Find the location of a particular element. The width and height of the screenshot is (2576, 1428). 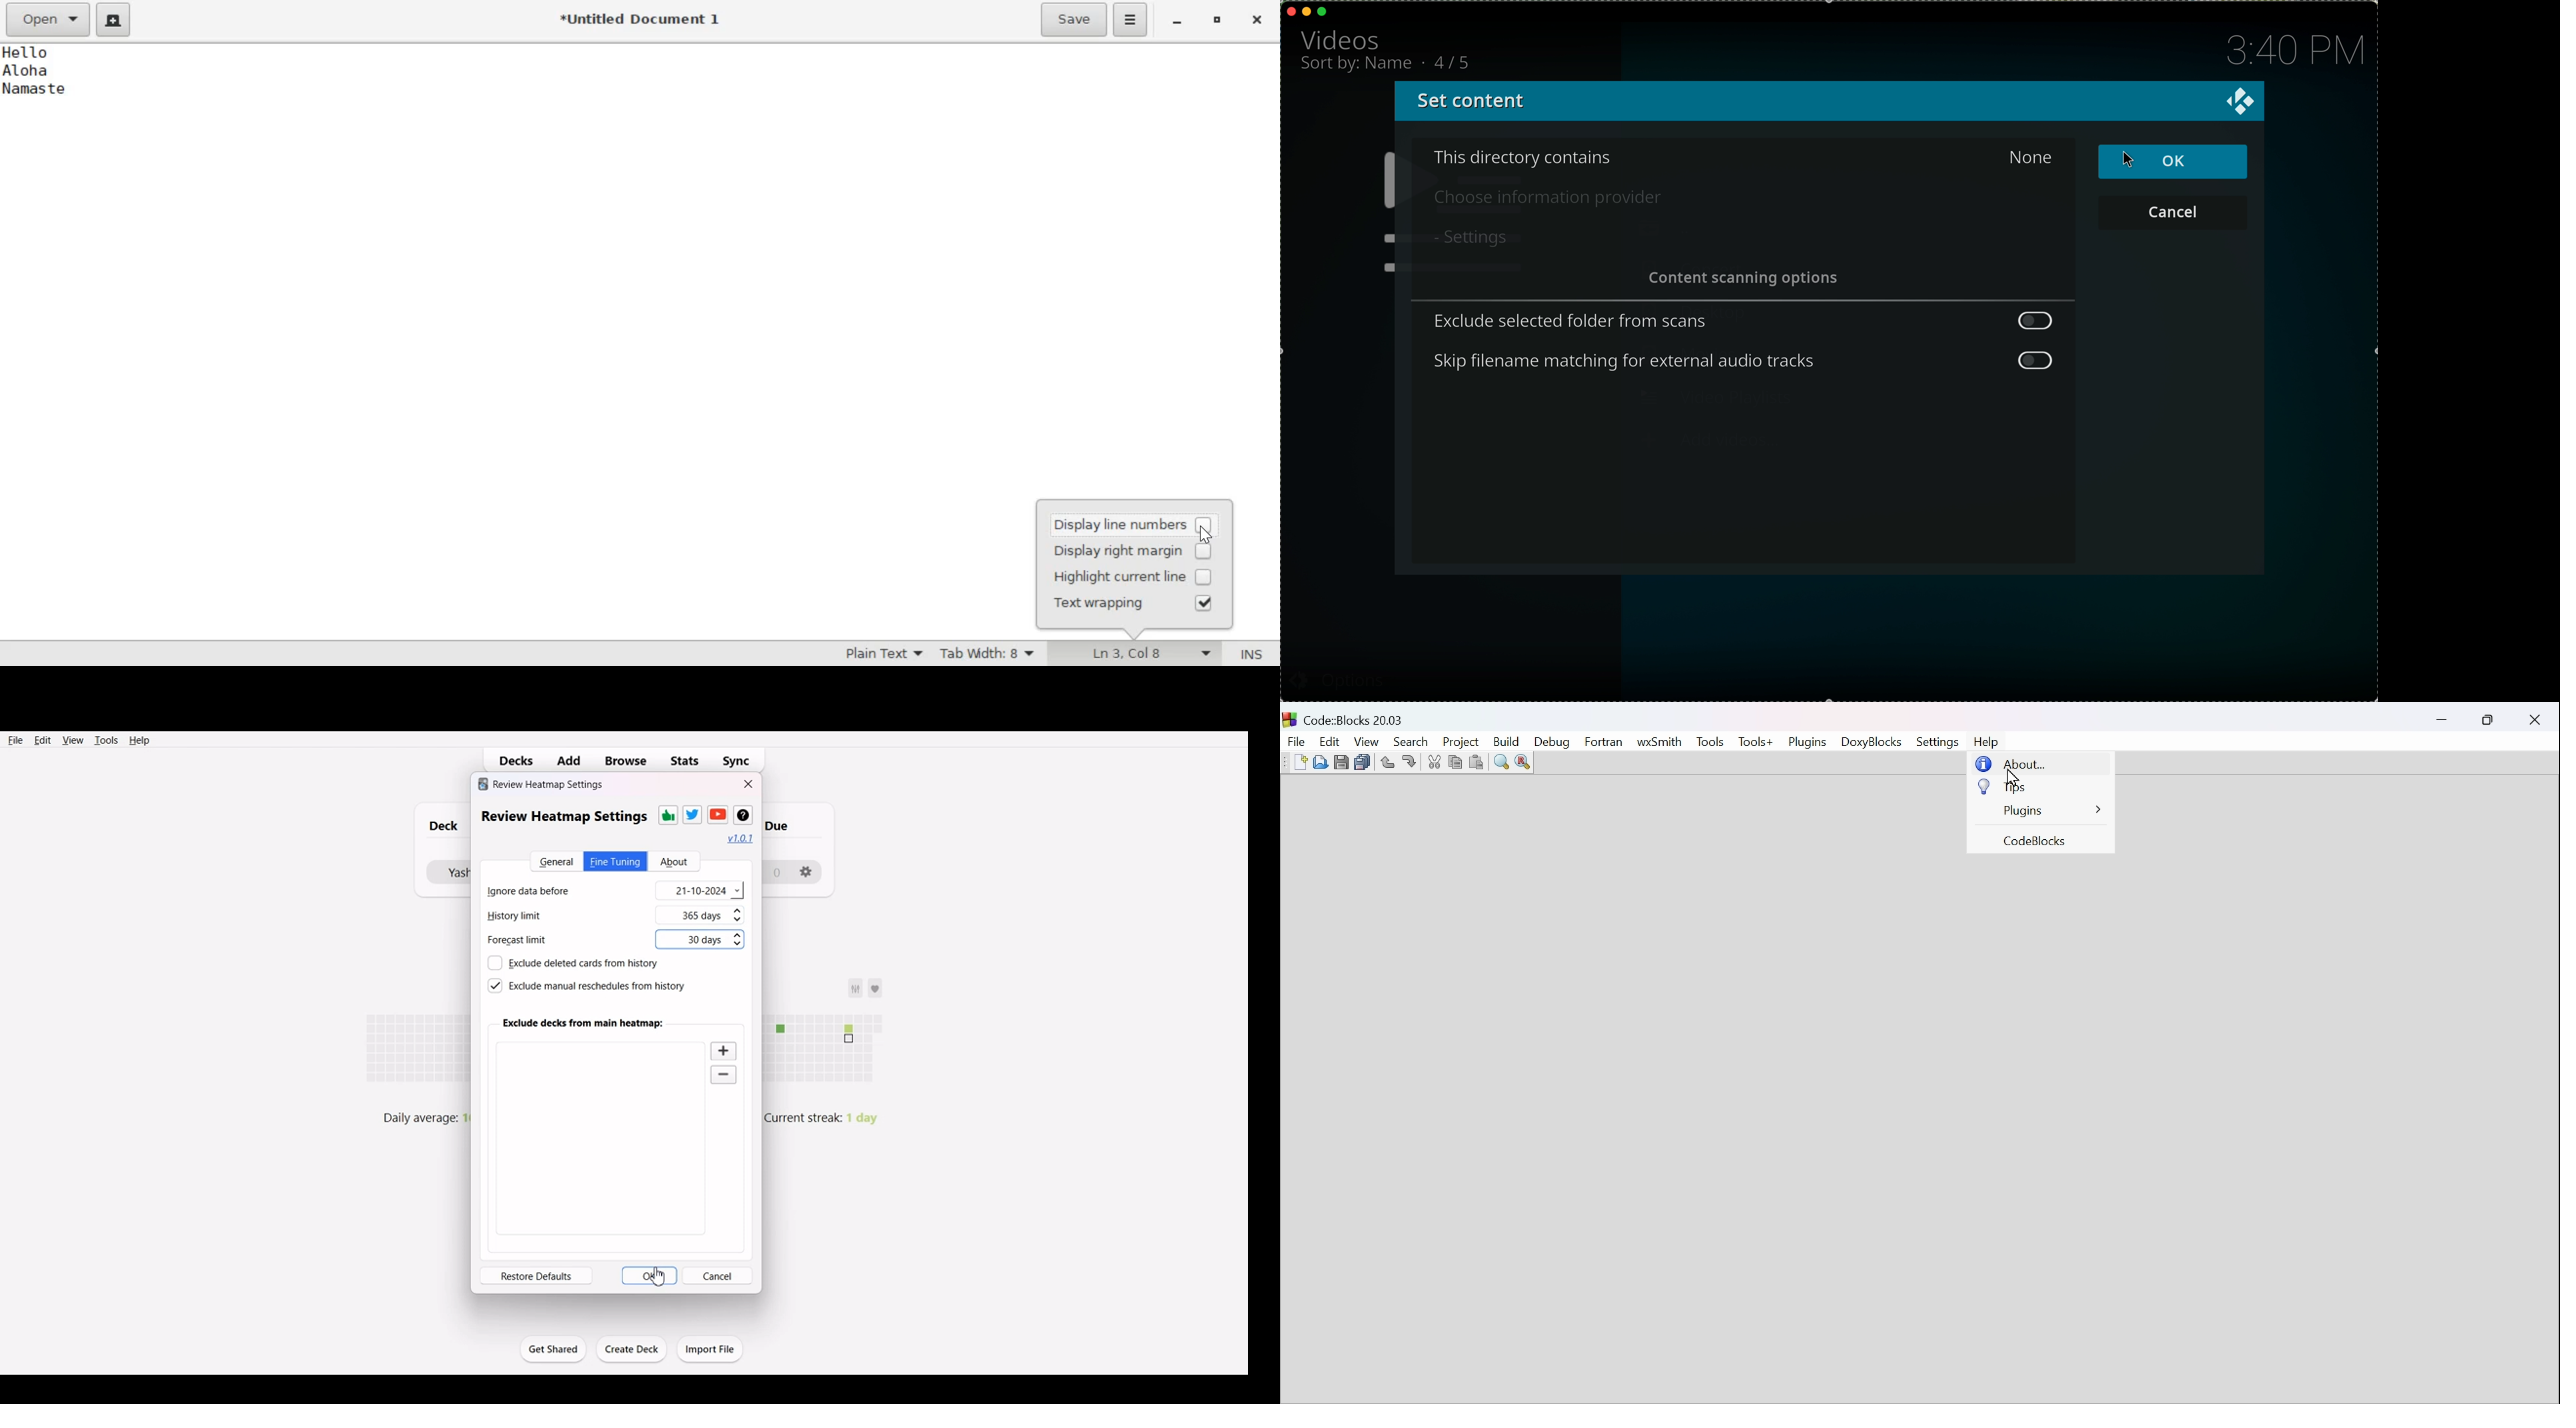

Build is located at coordinates (1506, 742).